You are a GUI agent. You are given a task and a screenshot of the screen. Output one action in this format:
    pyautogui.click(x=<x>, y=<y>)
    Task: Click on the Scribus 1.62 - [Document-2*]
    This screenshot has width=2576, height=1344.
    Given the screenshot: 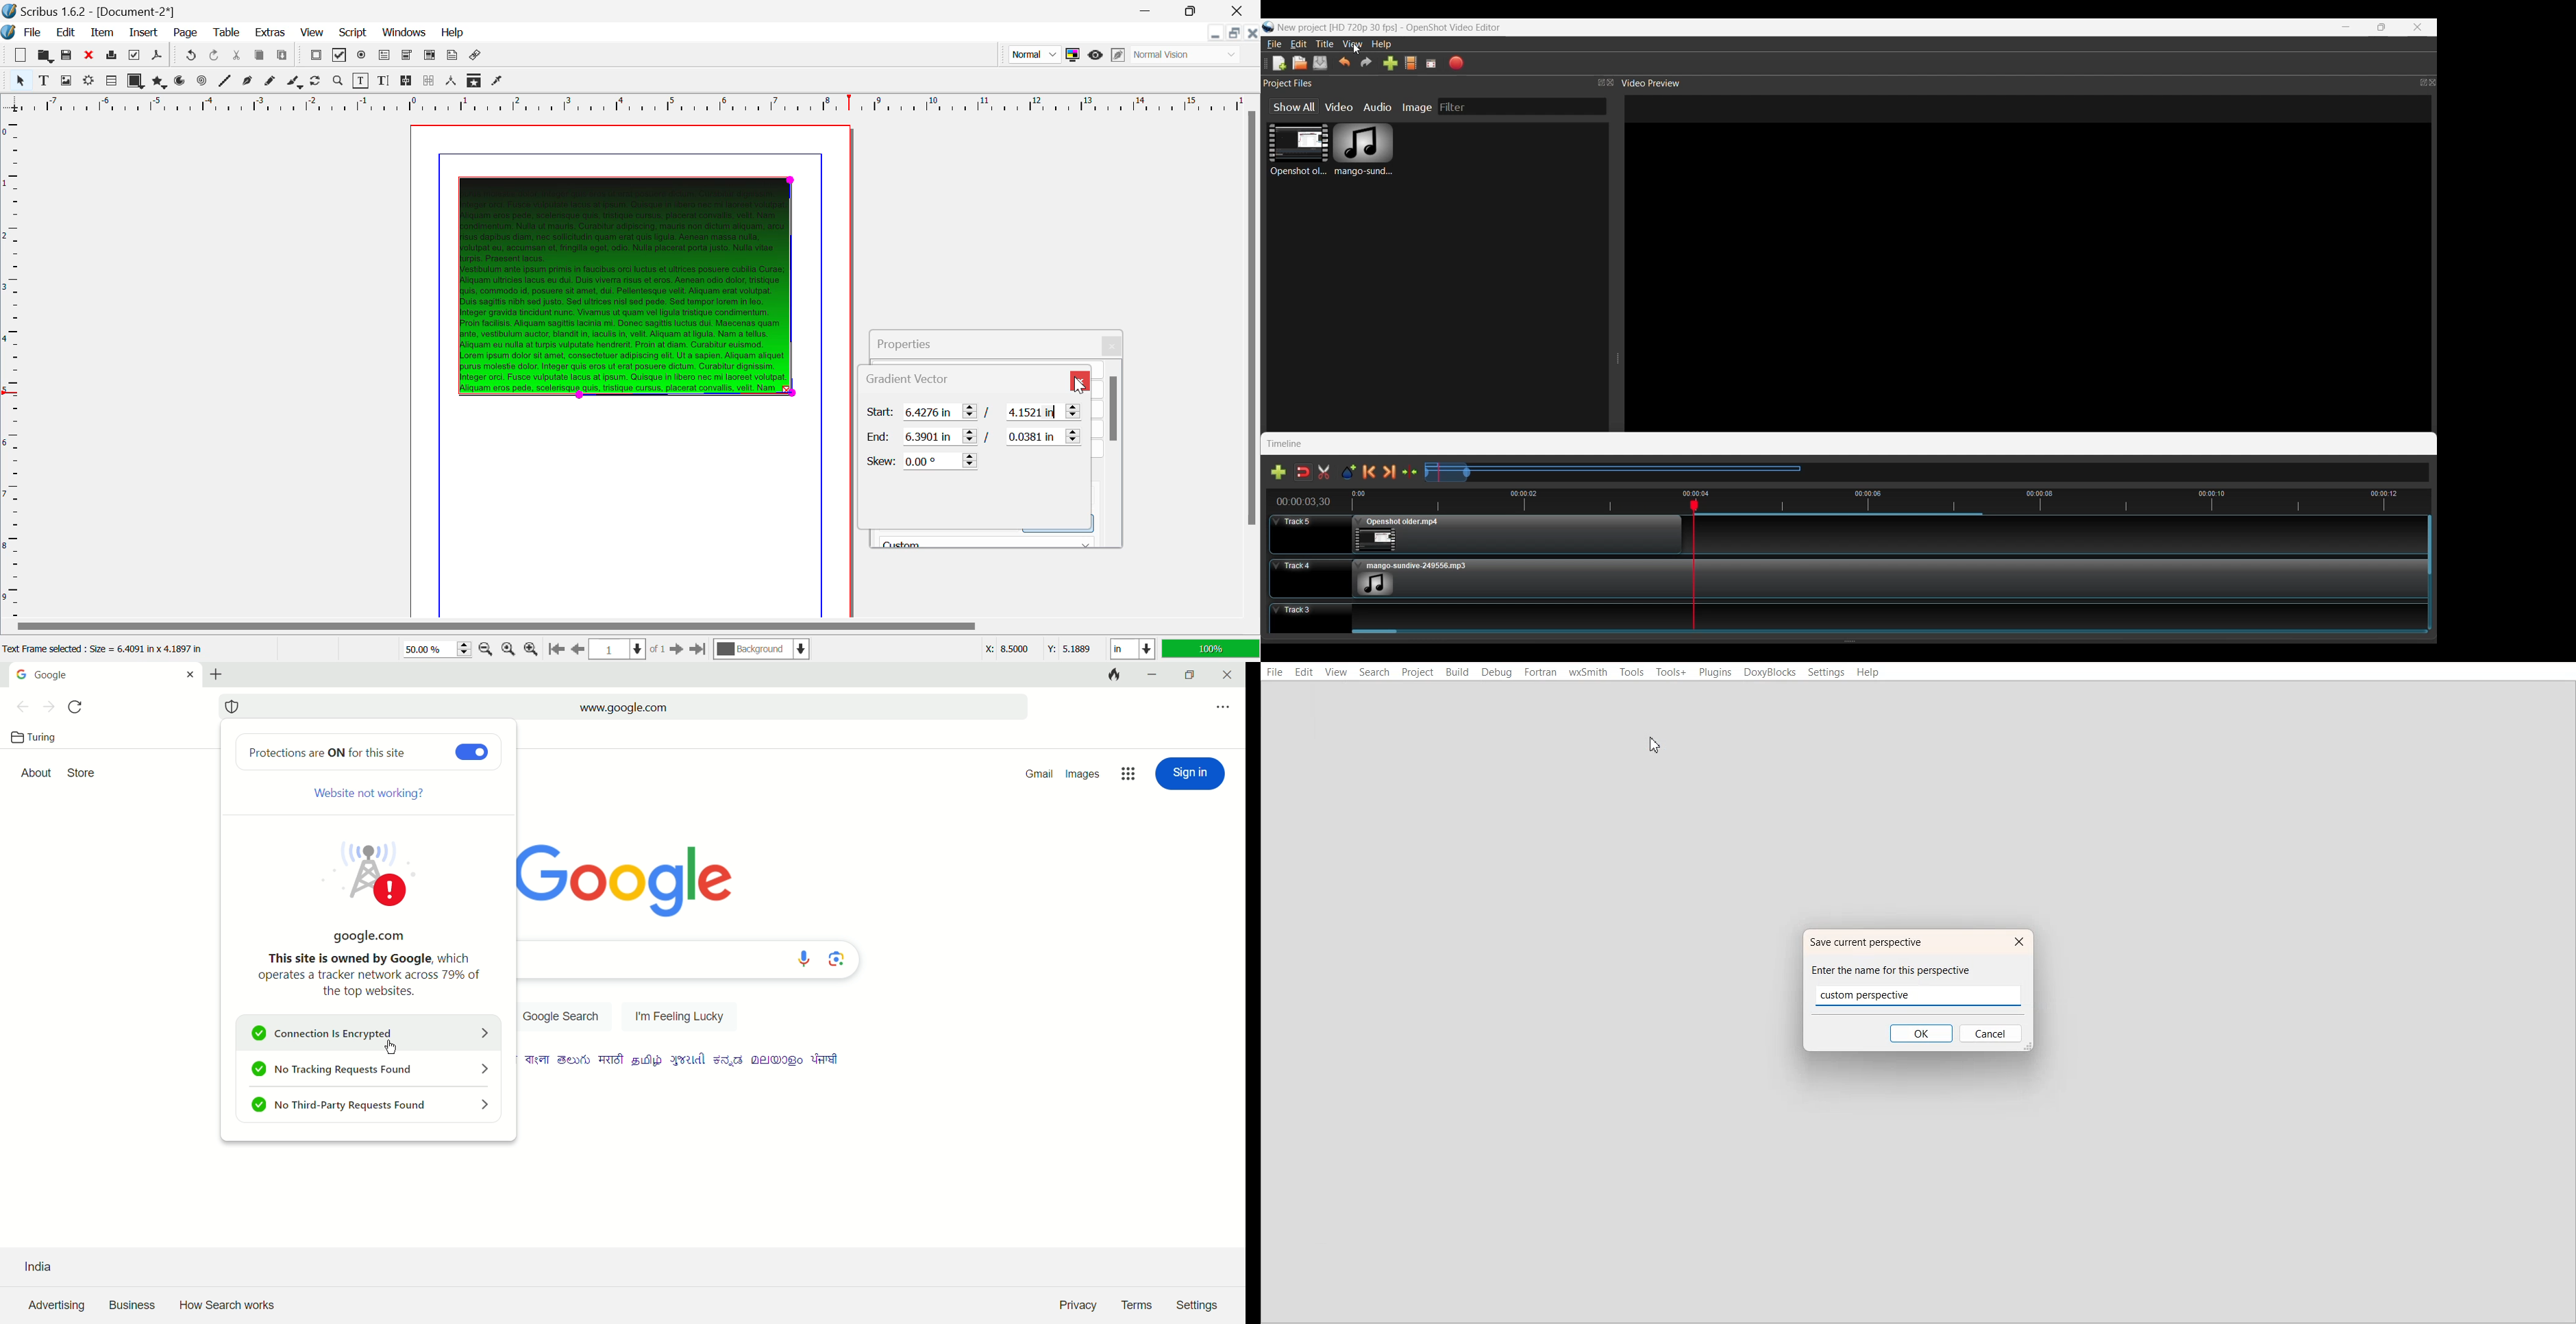 What is the action you would take?
    pyautogui.click(x=90, y=11)
    